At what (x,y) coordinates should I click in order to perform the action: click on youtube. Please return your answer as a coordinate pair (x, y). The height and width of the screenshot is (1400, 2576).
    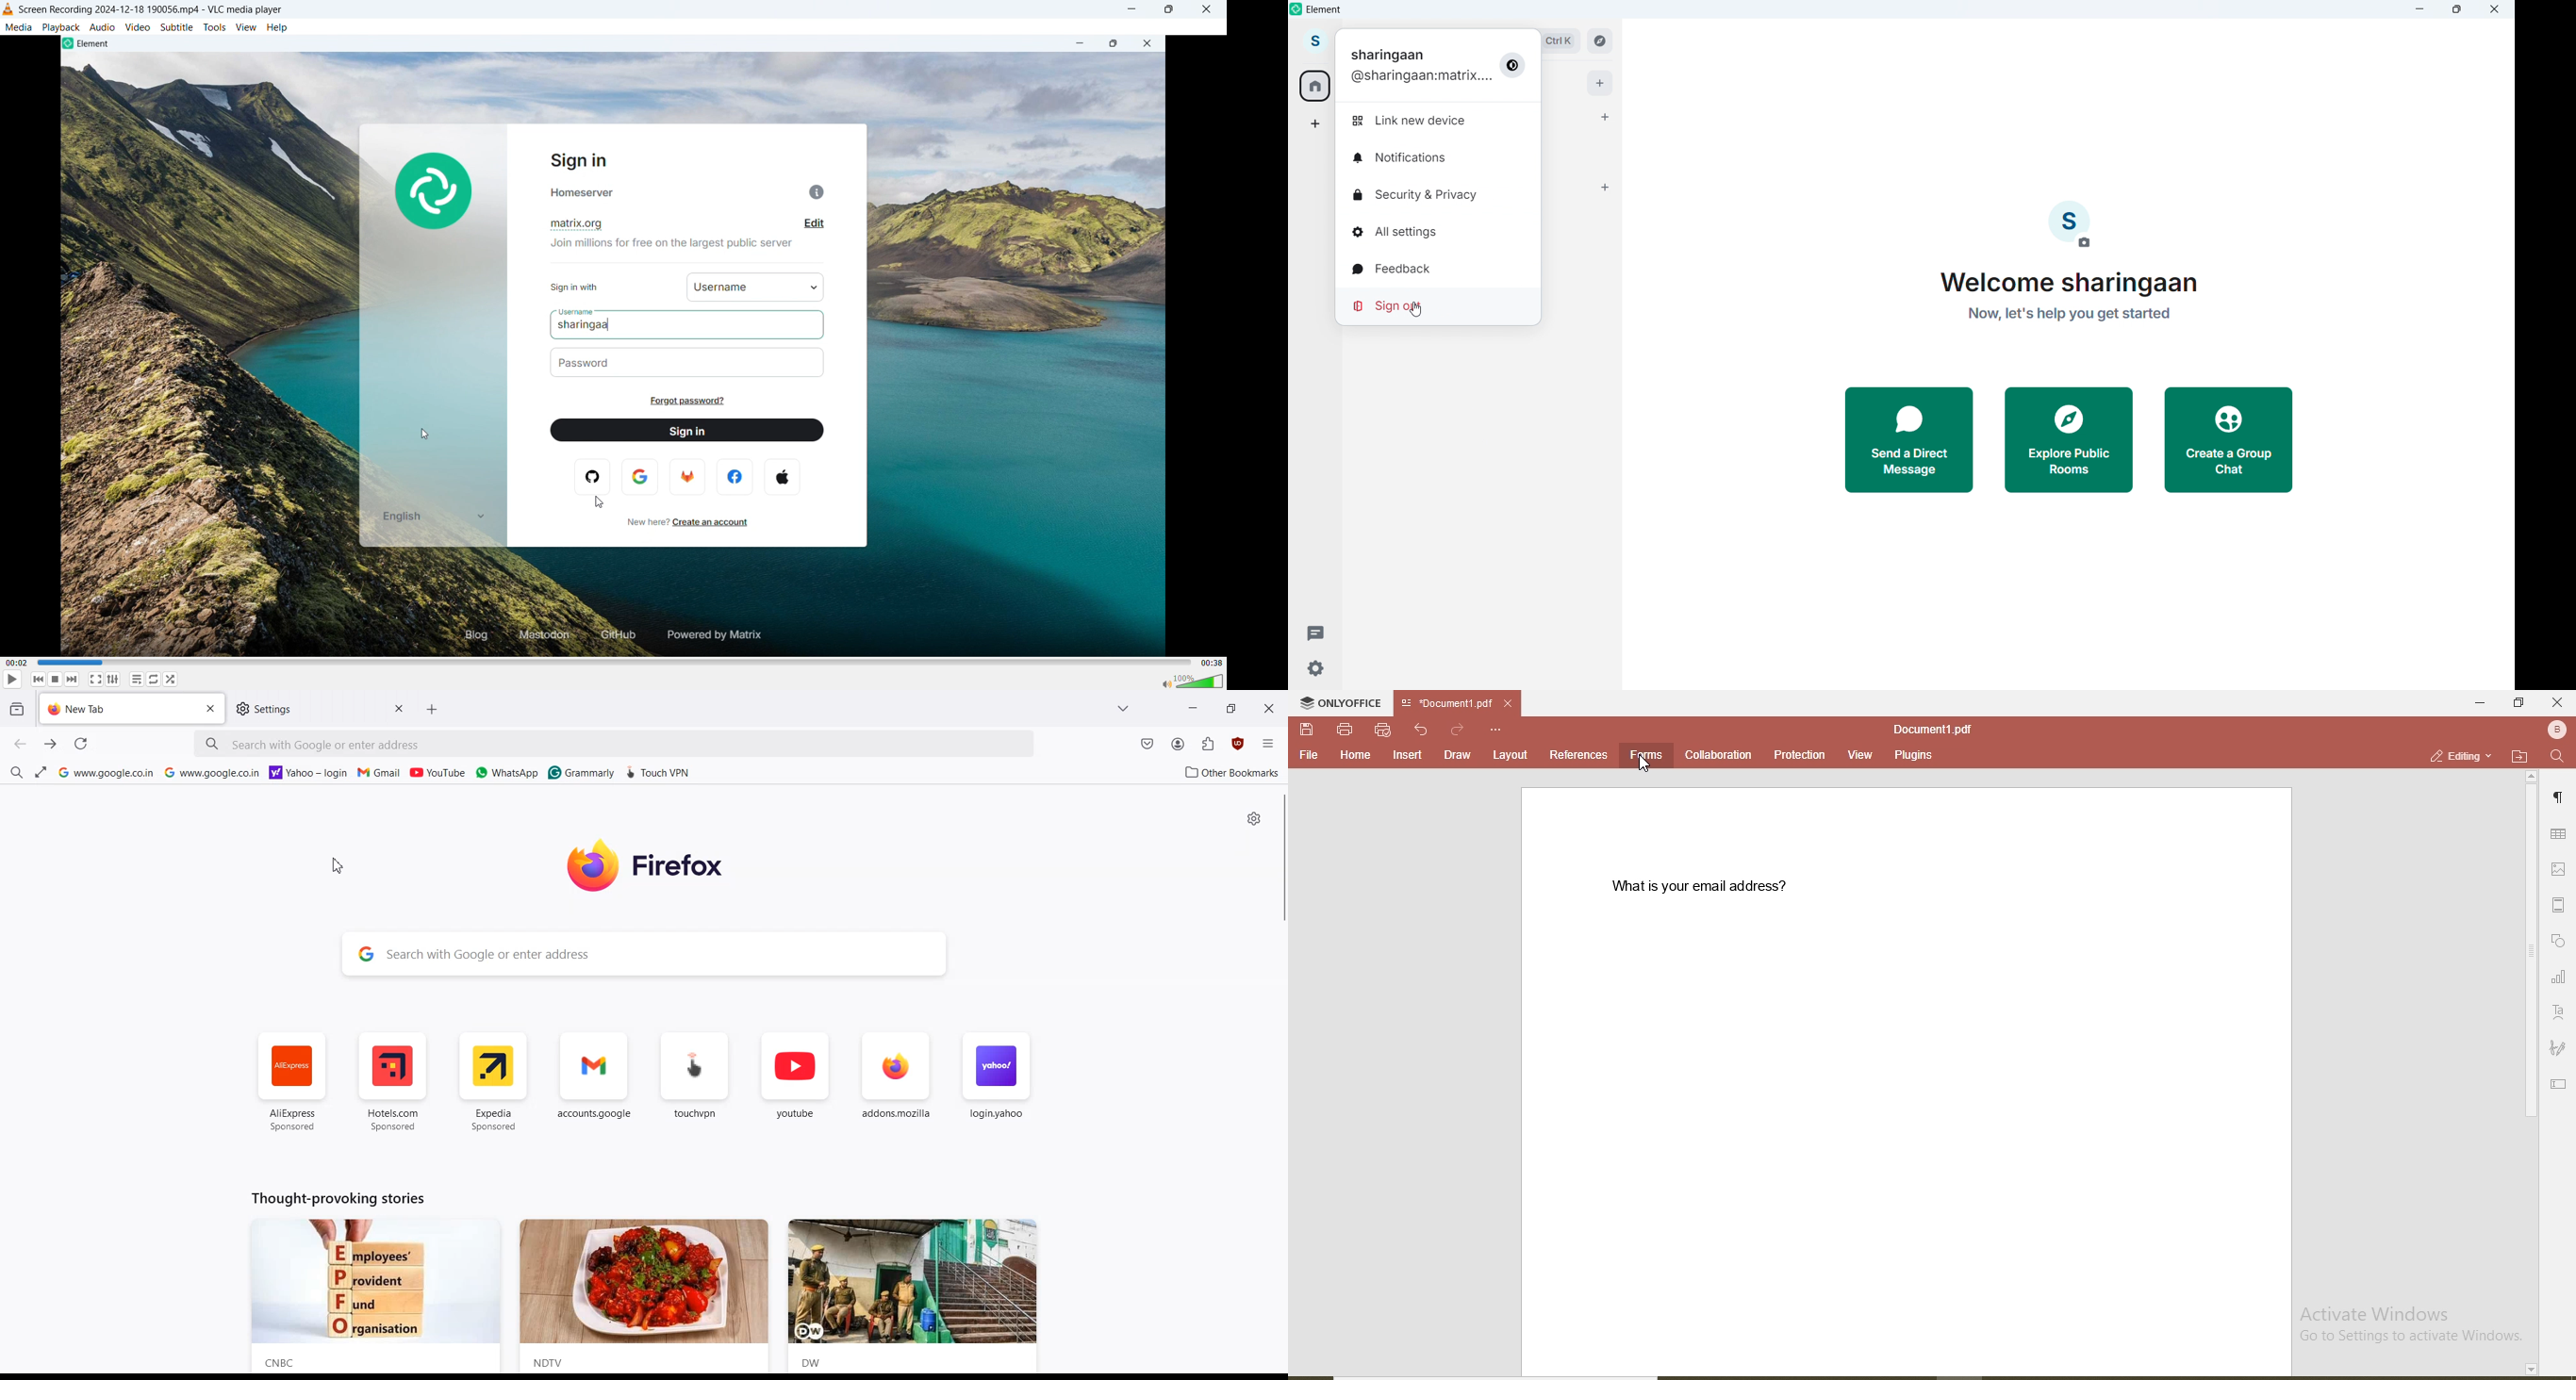
    Looking at the image, I should click on (795, 1084).